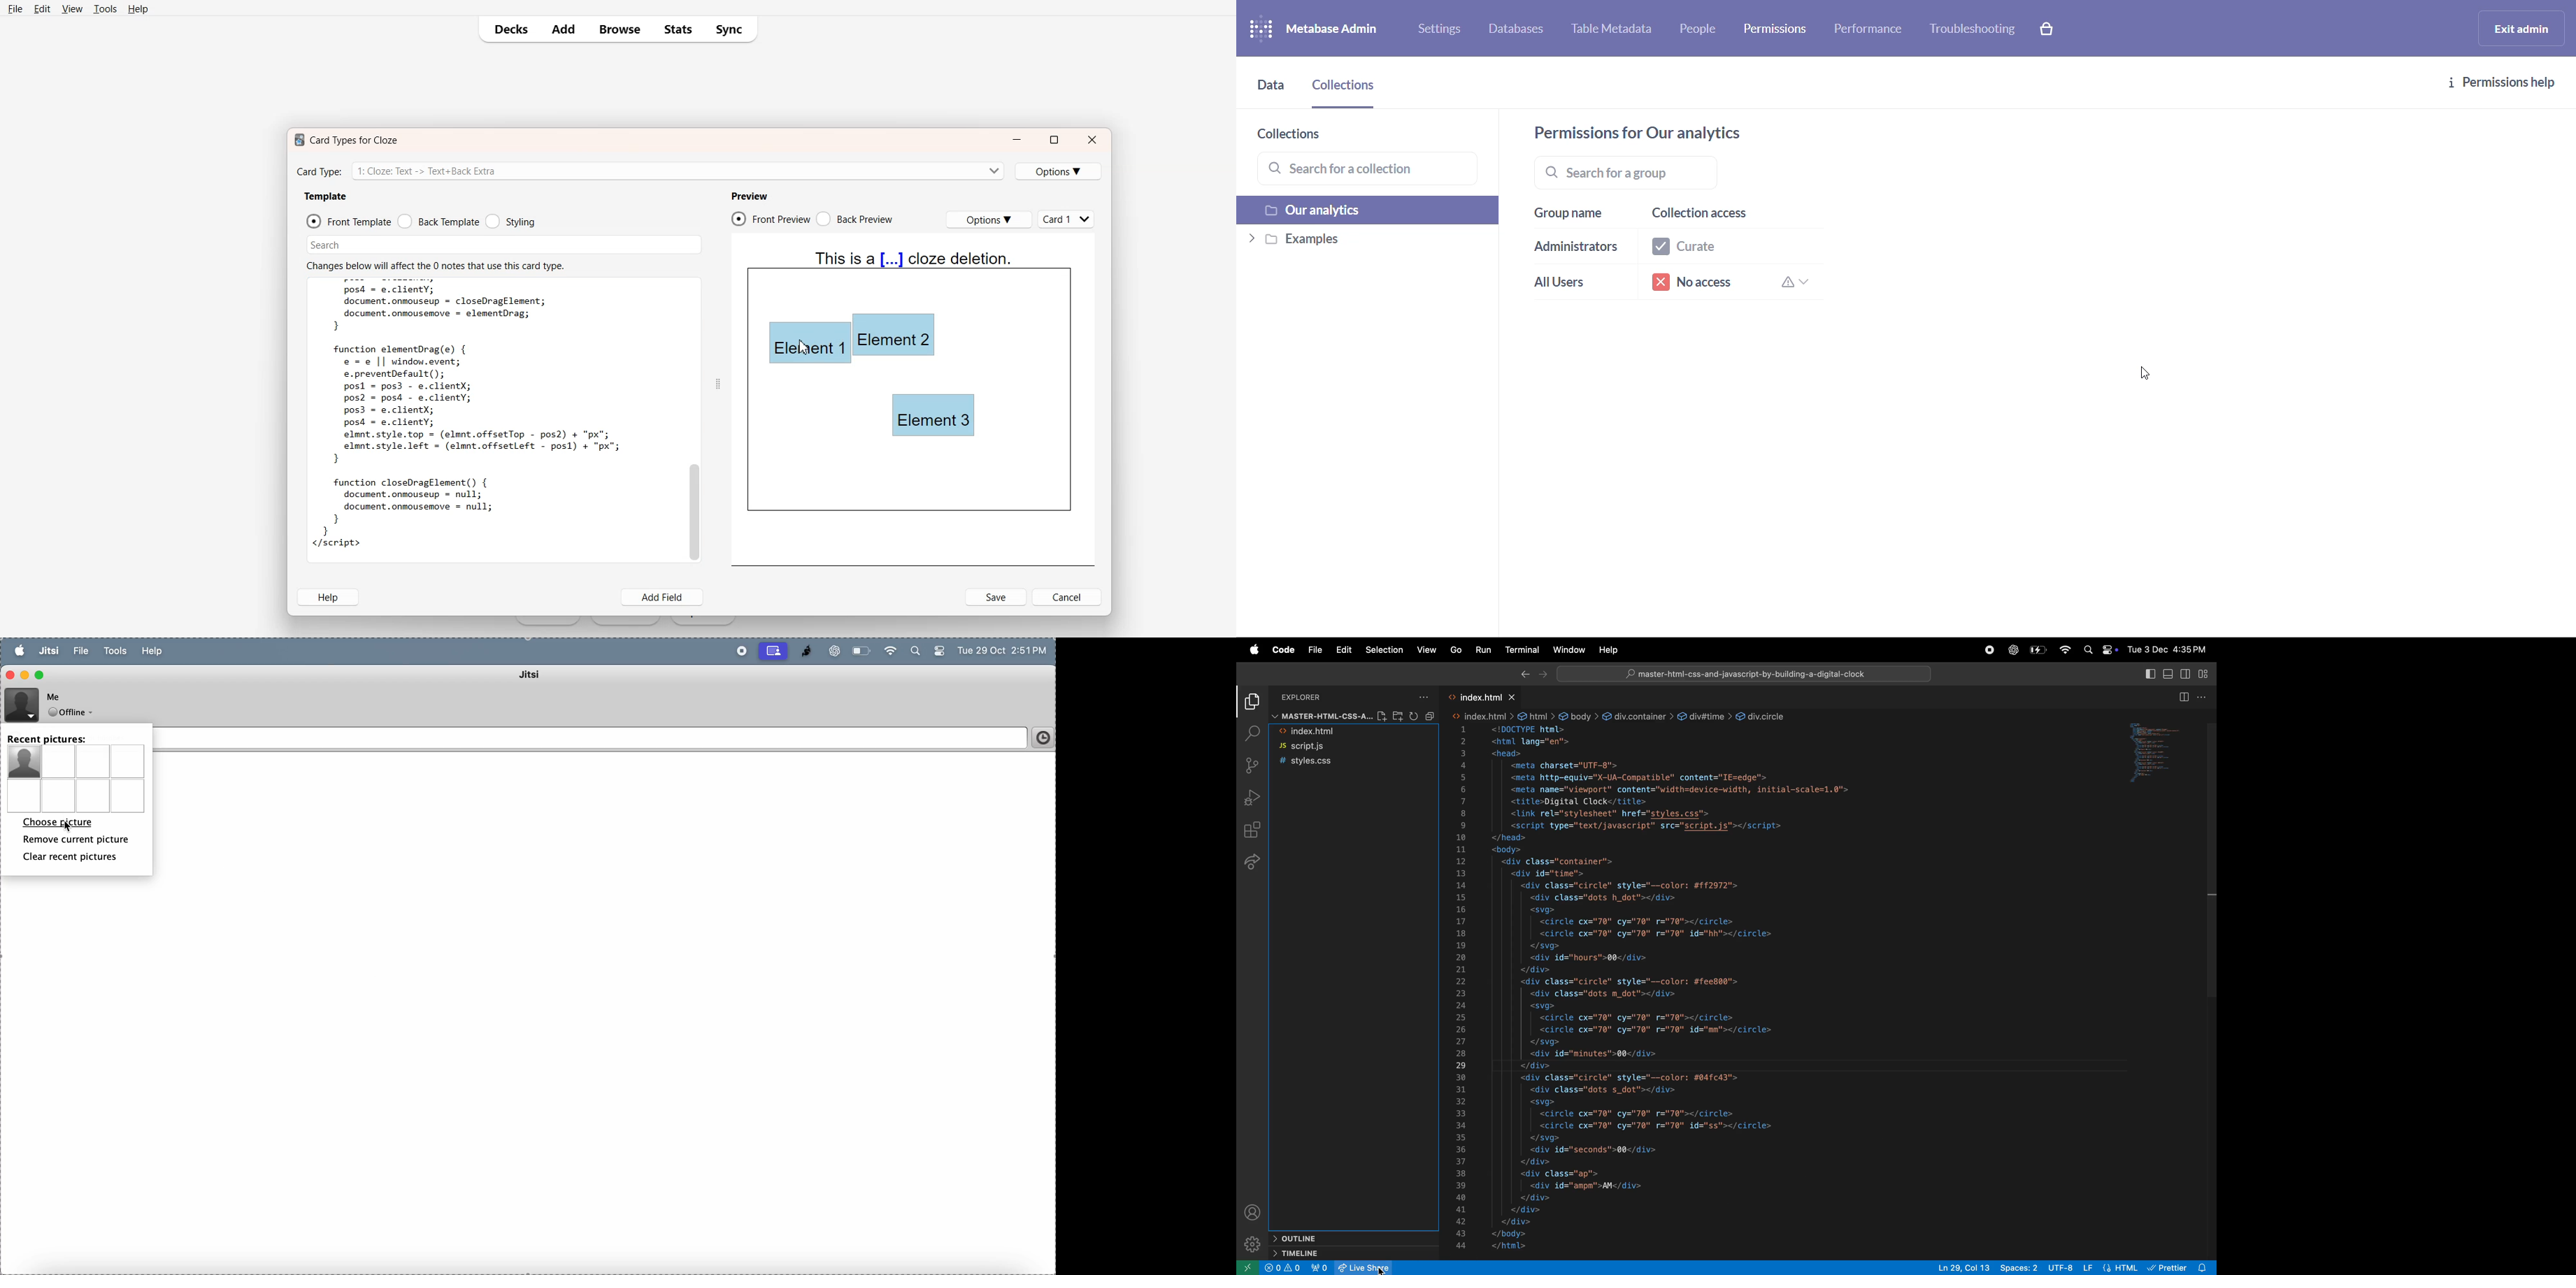  What do you see at coordinates (1246, 1269) in the screenshot?
I see `new window` at bounding box center [1246, 1269].